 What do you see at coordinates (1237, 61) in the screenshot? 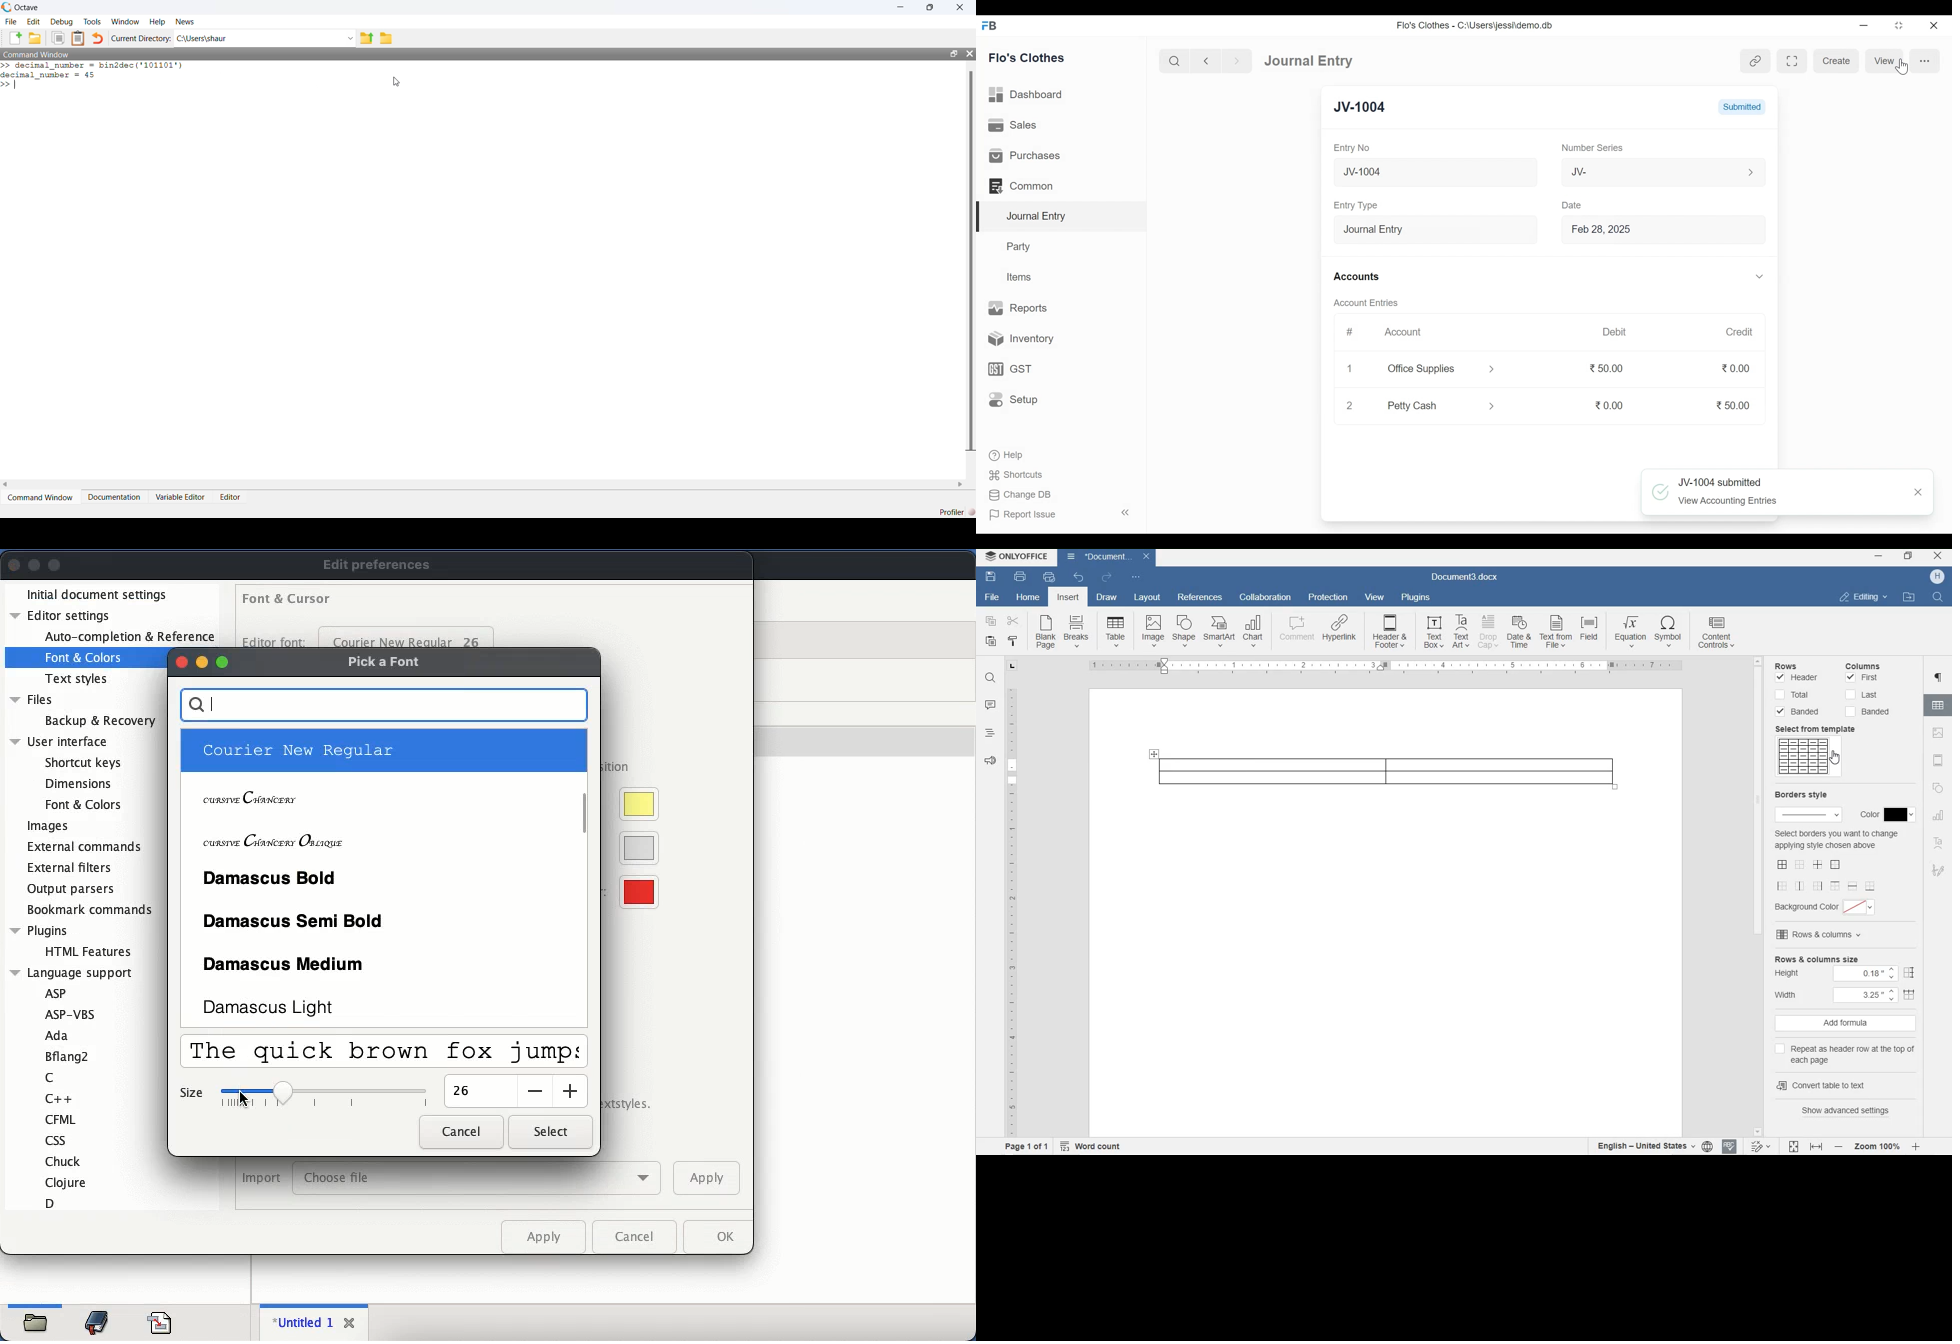
I see `Navigate Forward` at bounding box center [1237, 61].